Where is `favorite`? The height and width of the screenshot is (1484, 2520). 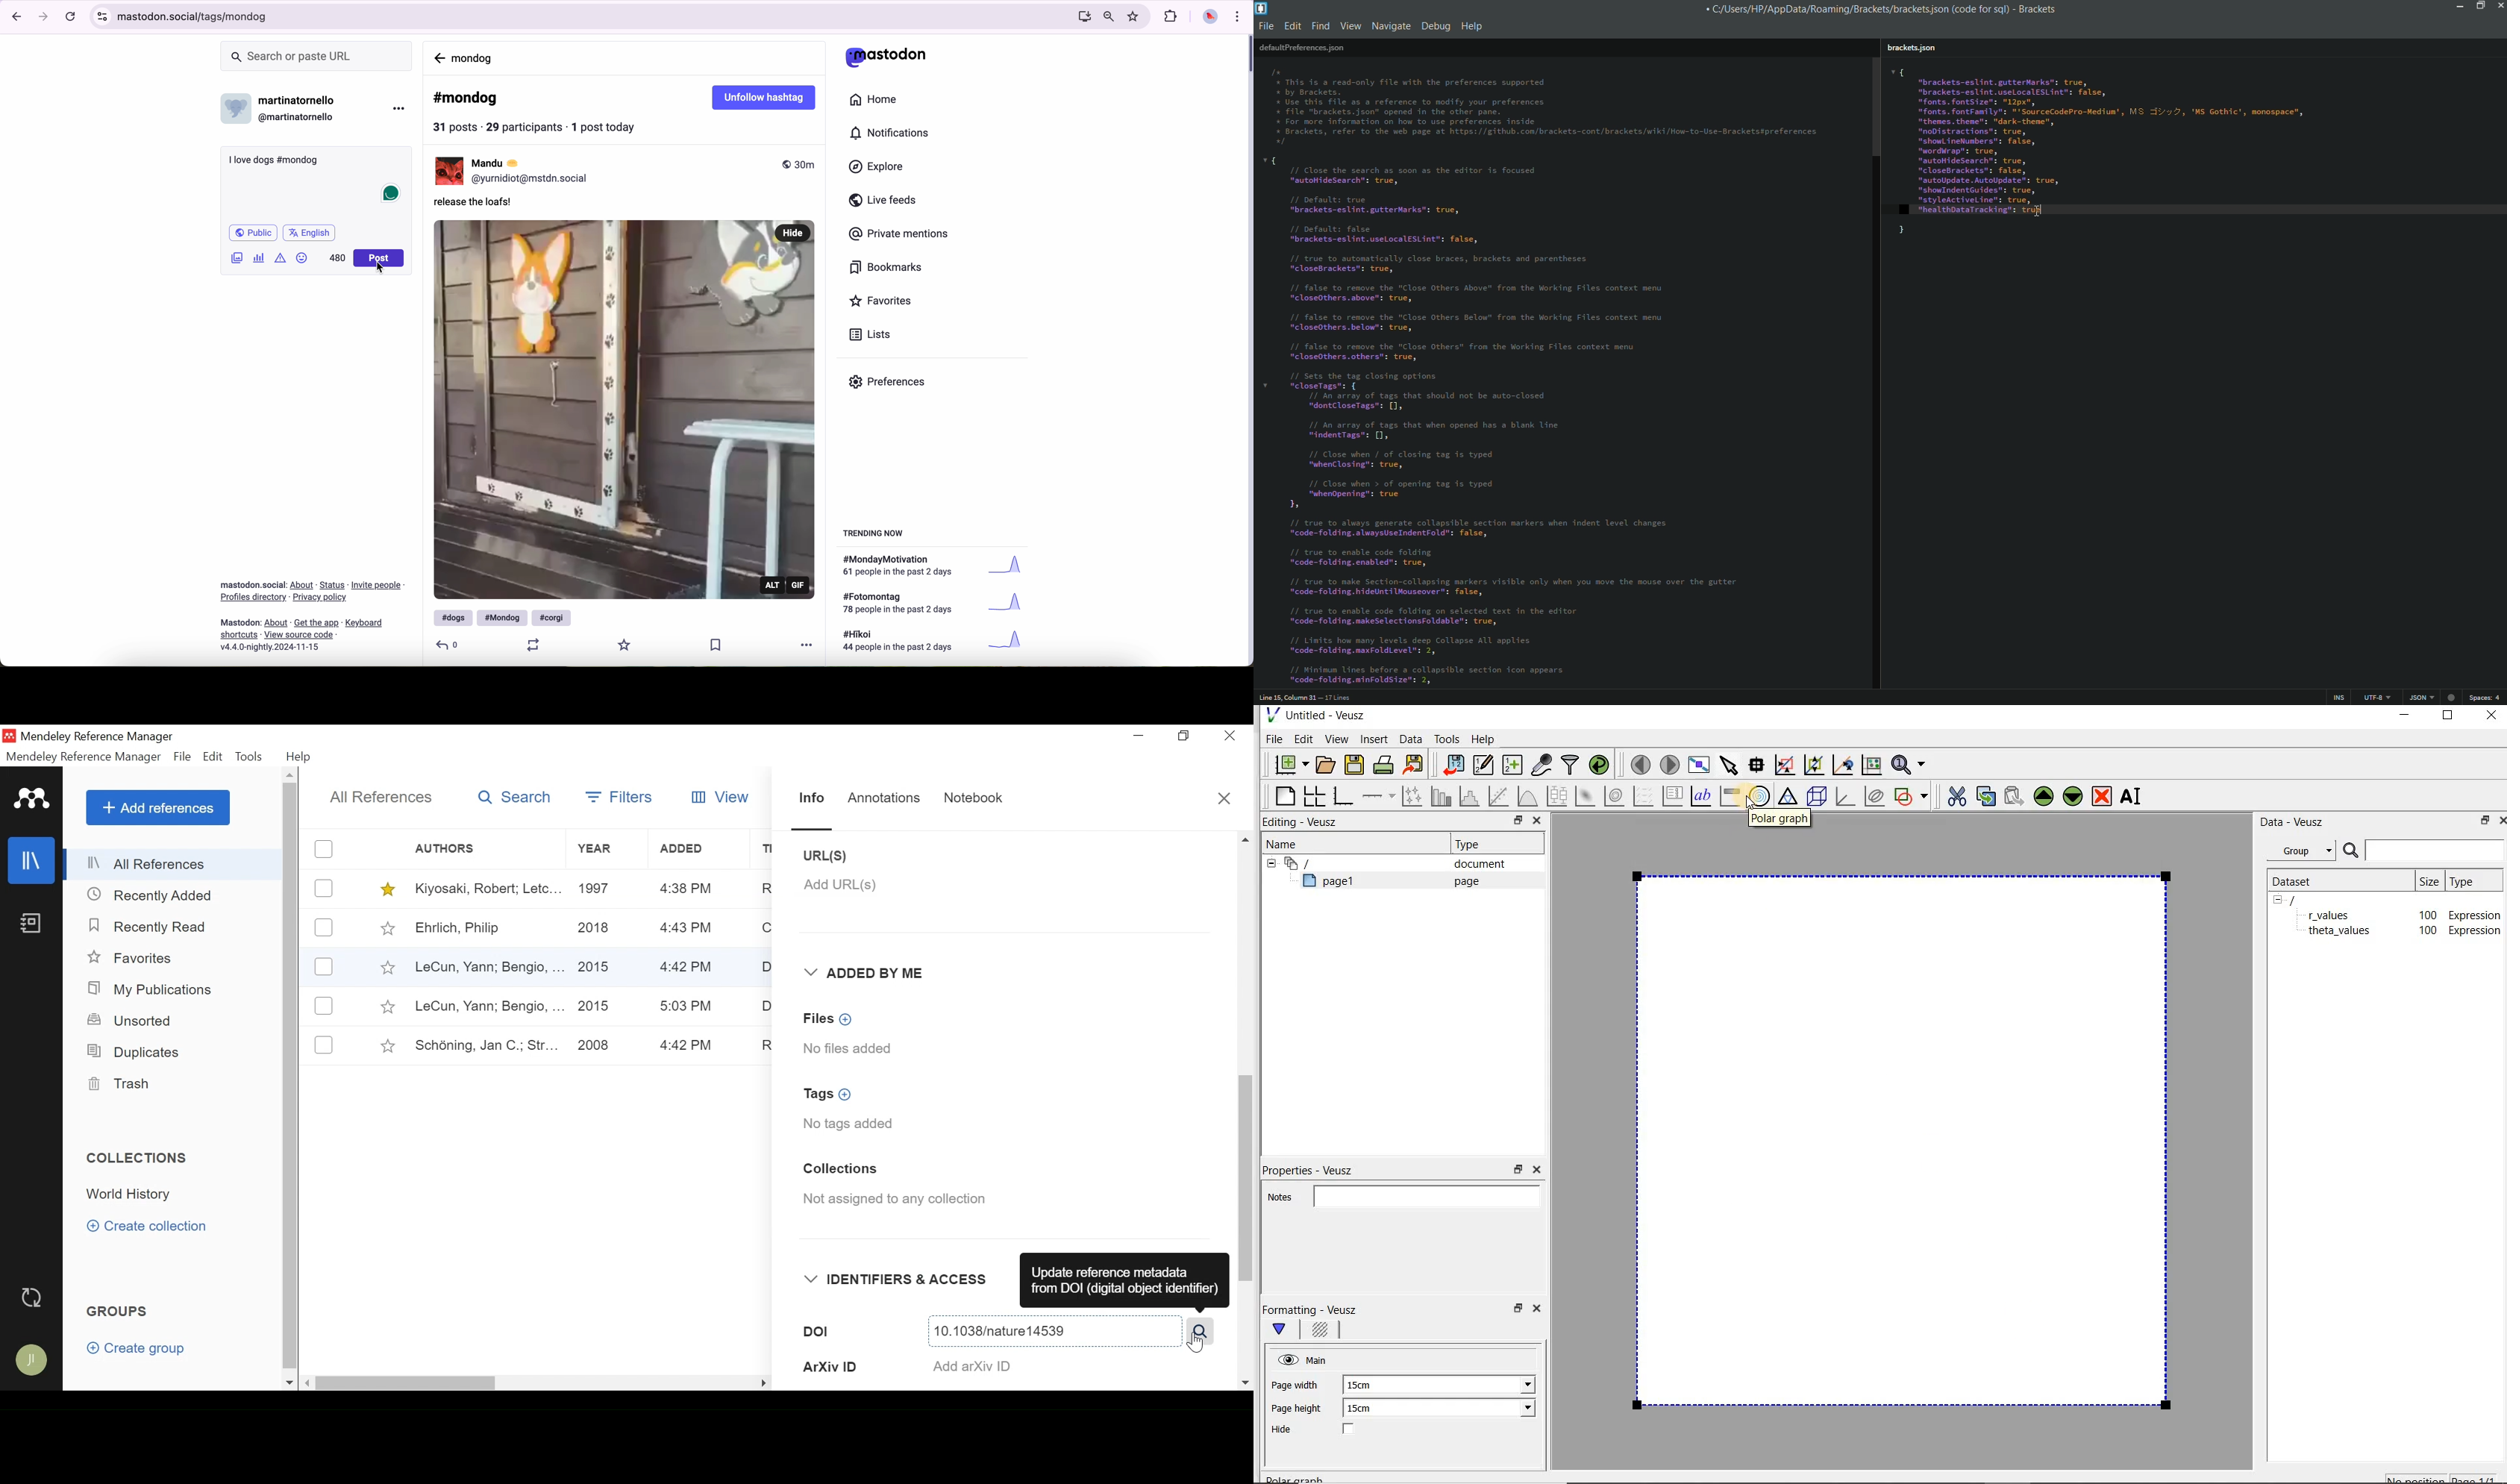 favorite is located at coordinates (625, 644).